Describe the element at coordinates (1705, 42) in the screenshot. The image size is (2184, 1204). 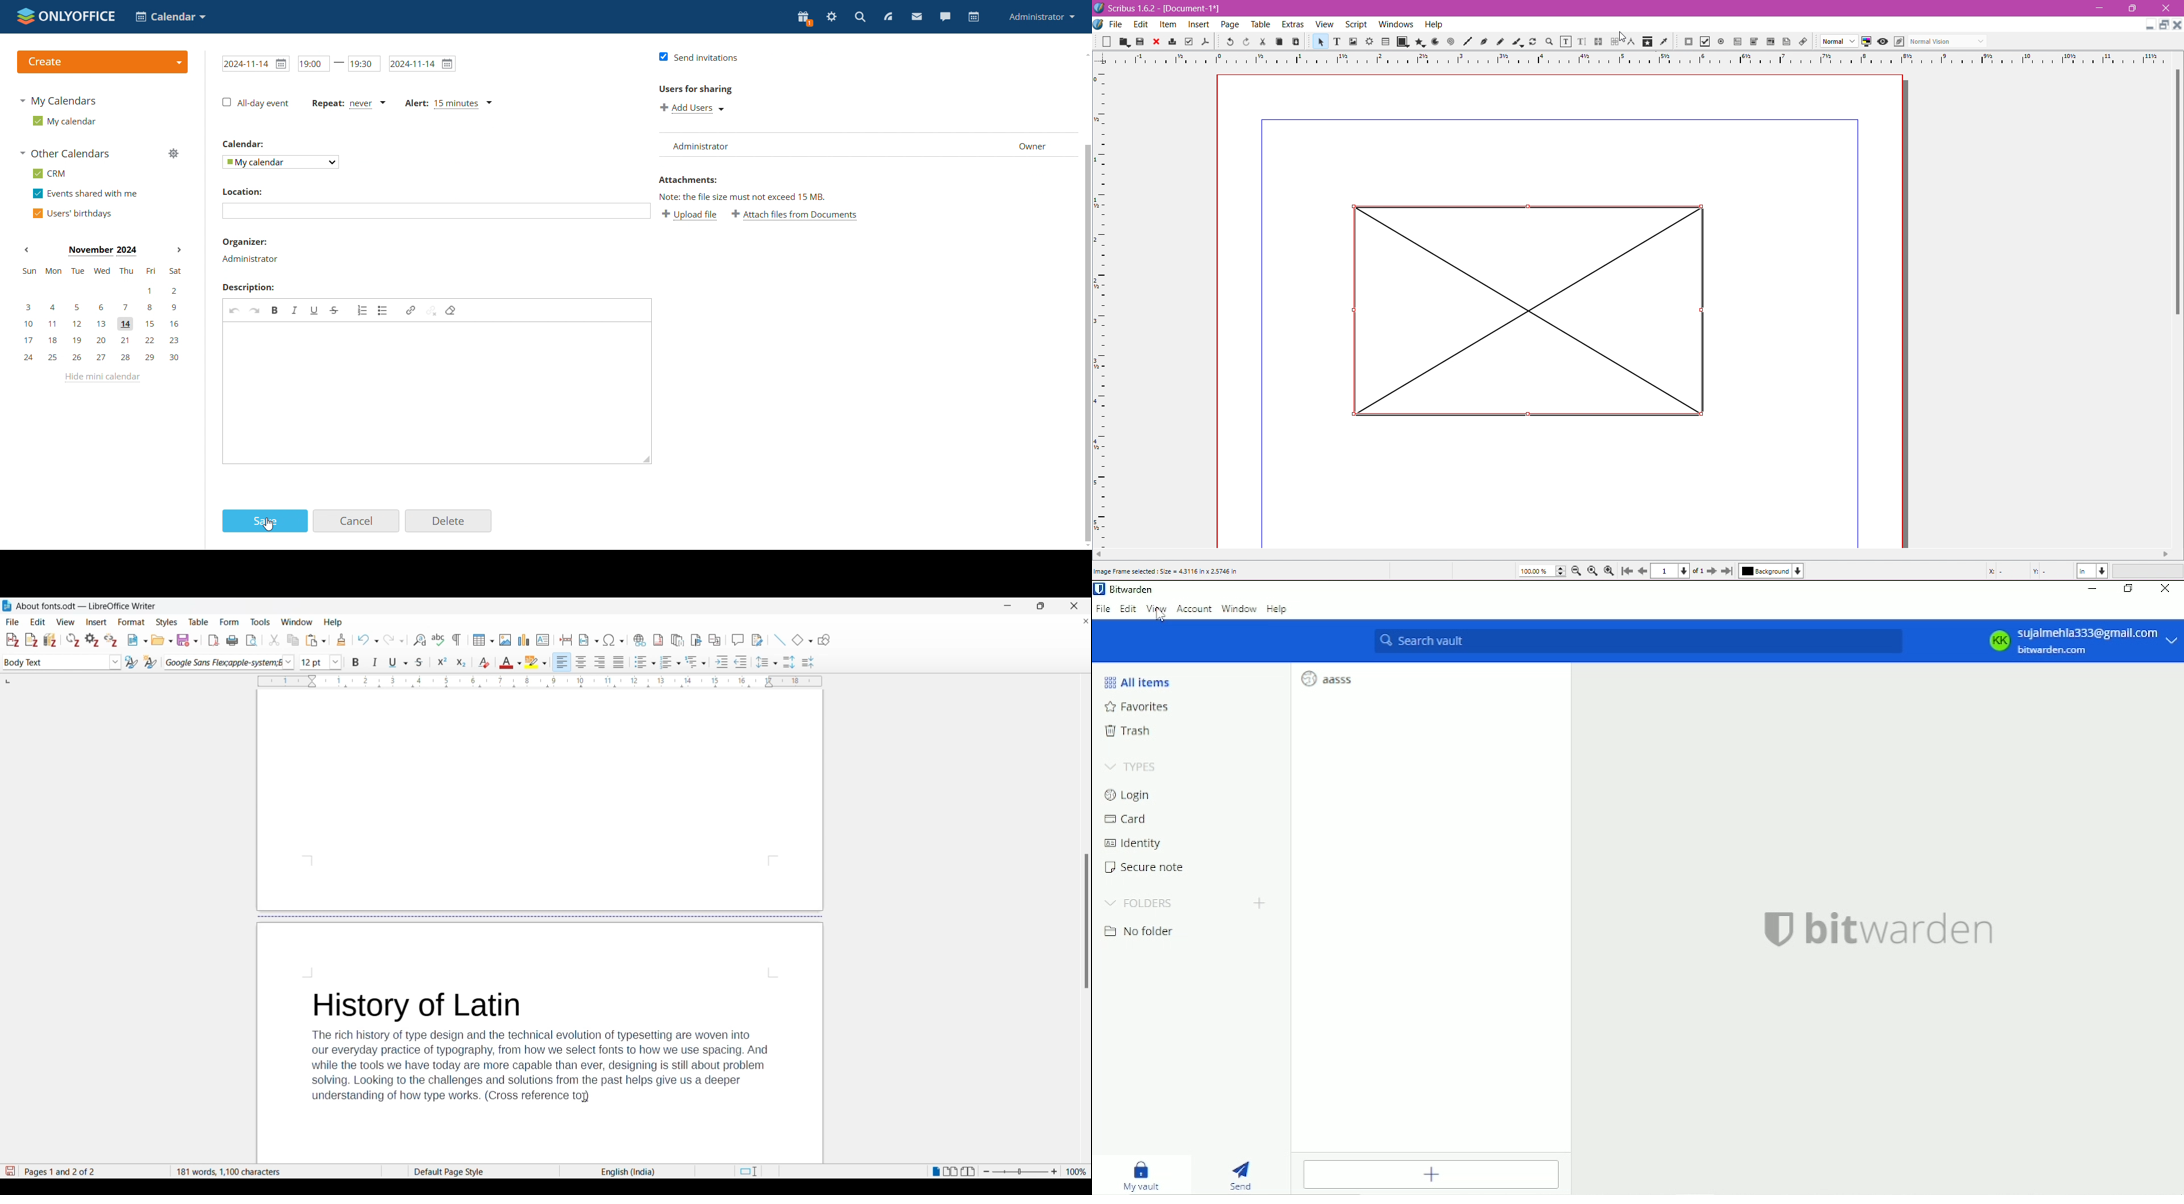
I see `PDF Check Box` at that location.